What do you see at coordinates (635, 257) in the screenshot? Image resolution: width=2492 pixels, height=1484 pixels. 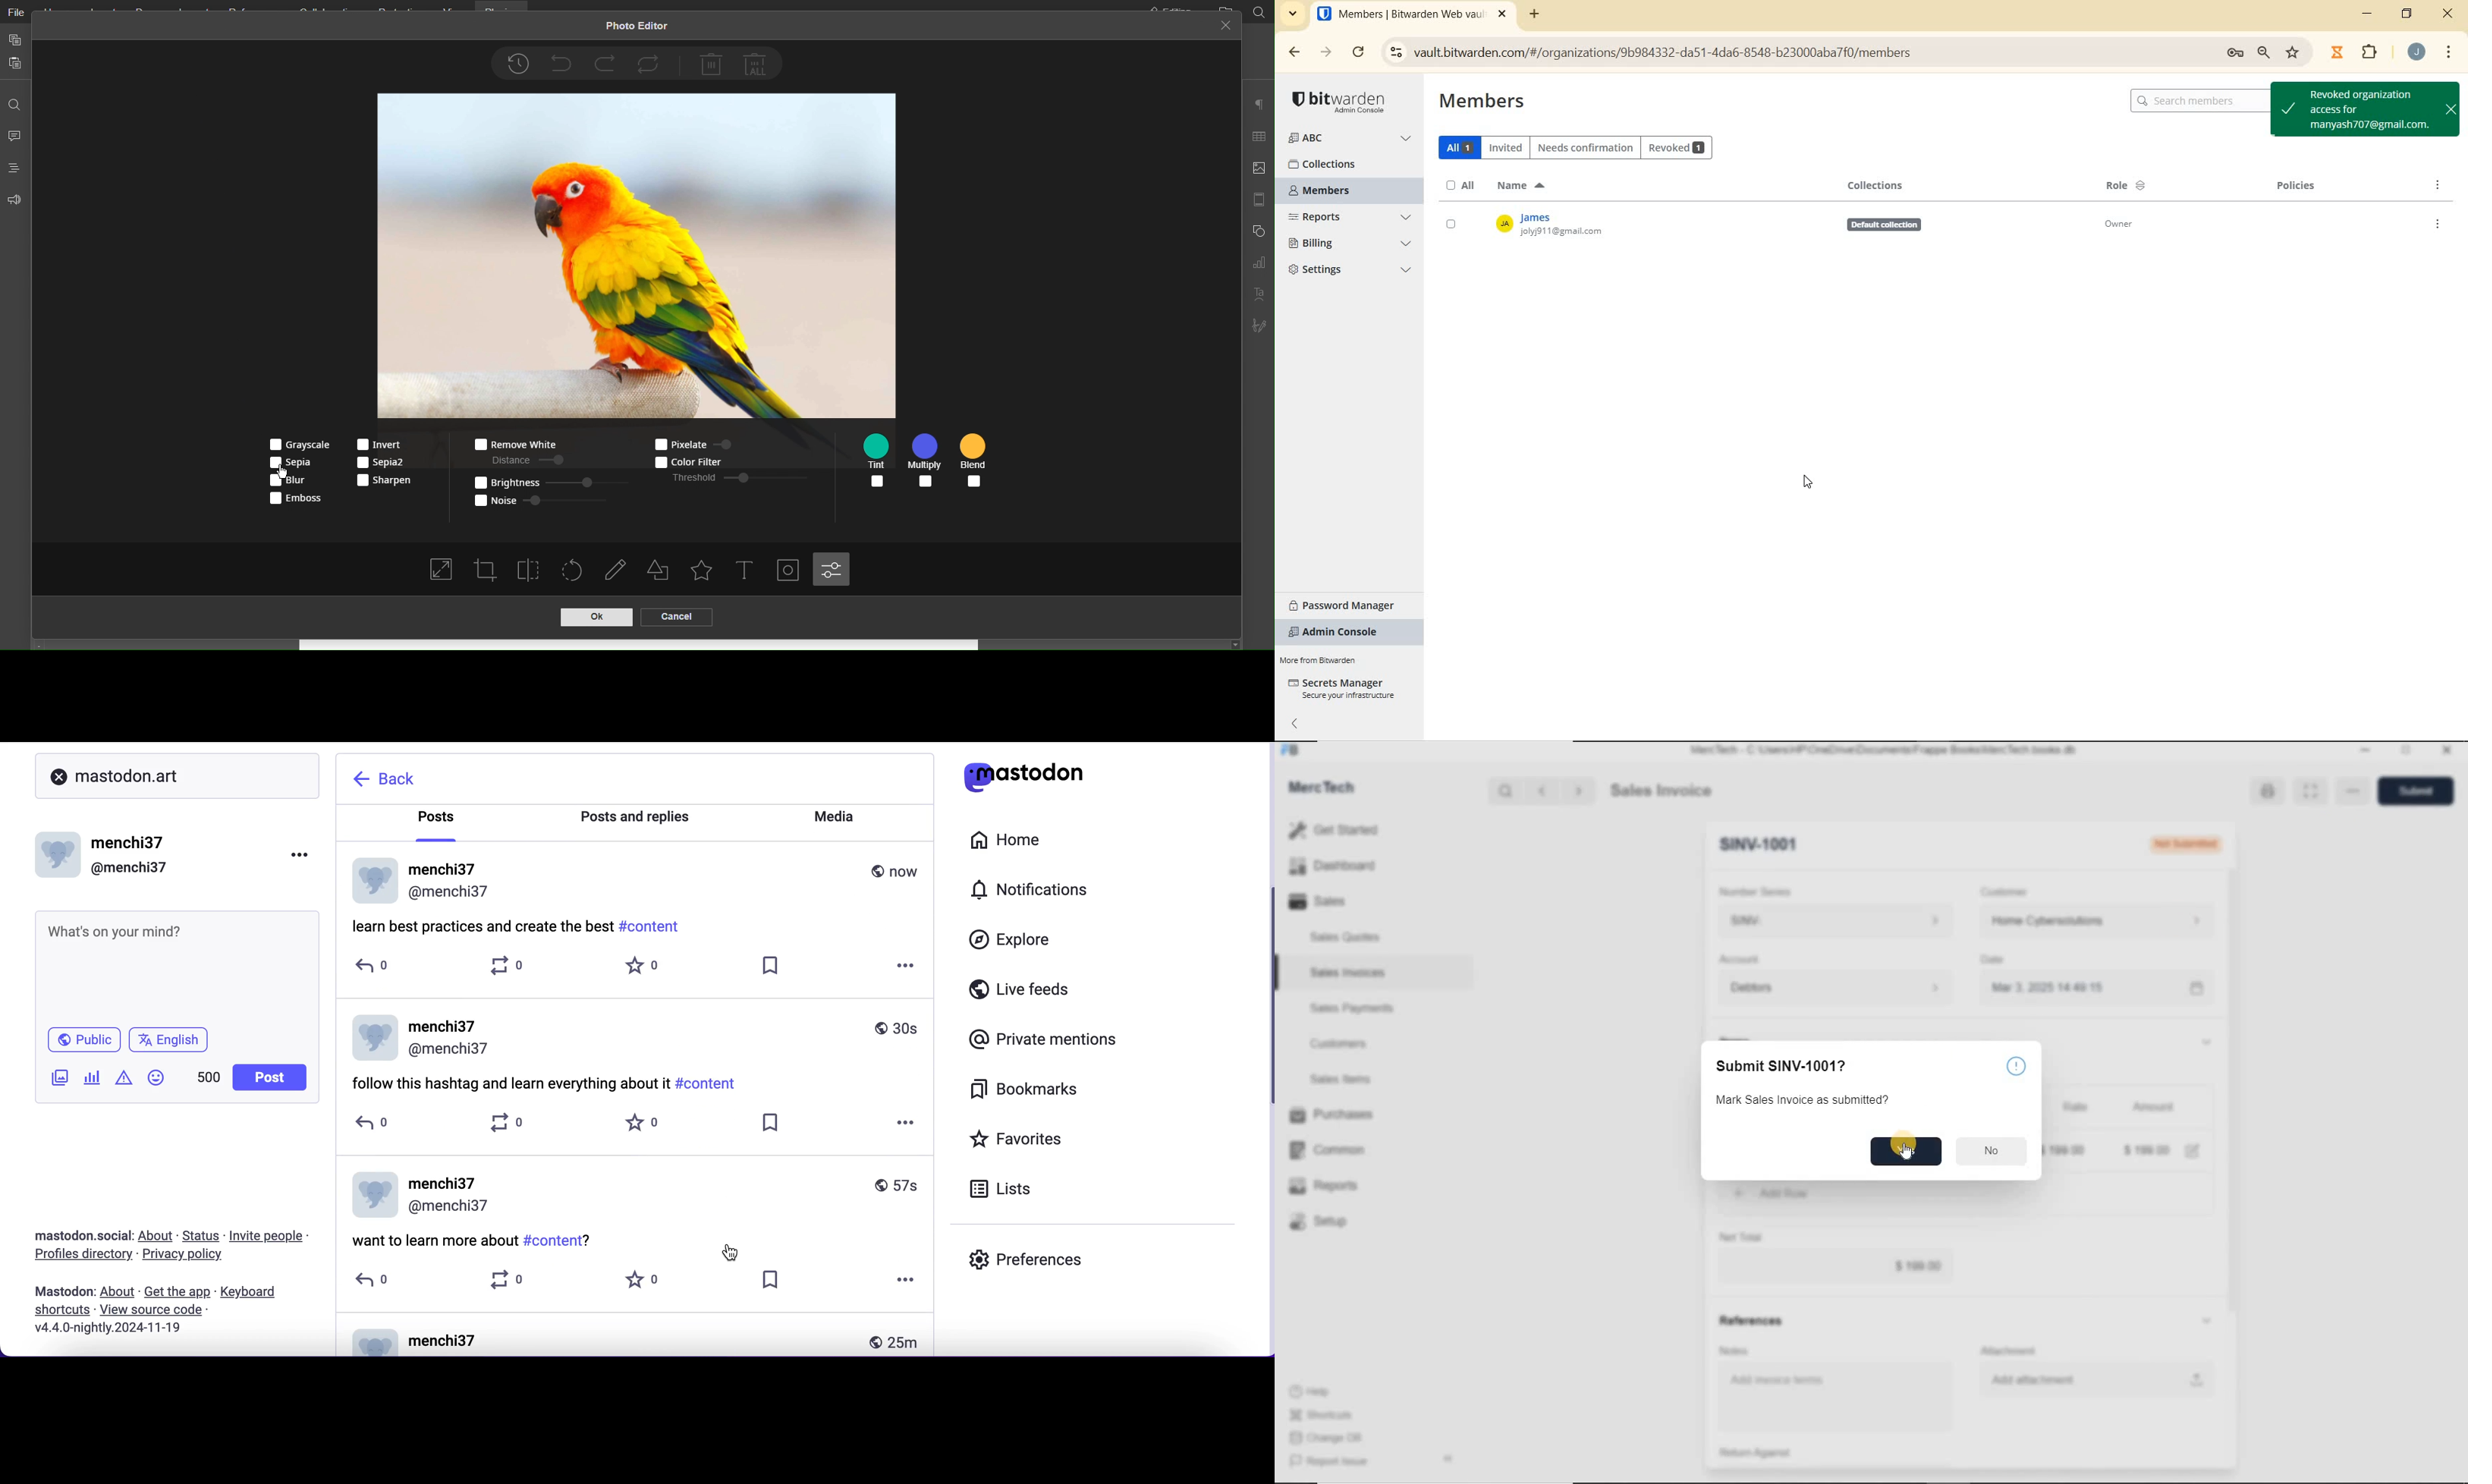 I see `Image` at bounding box center [635, 257].